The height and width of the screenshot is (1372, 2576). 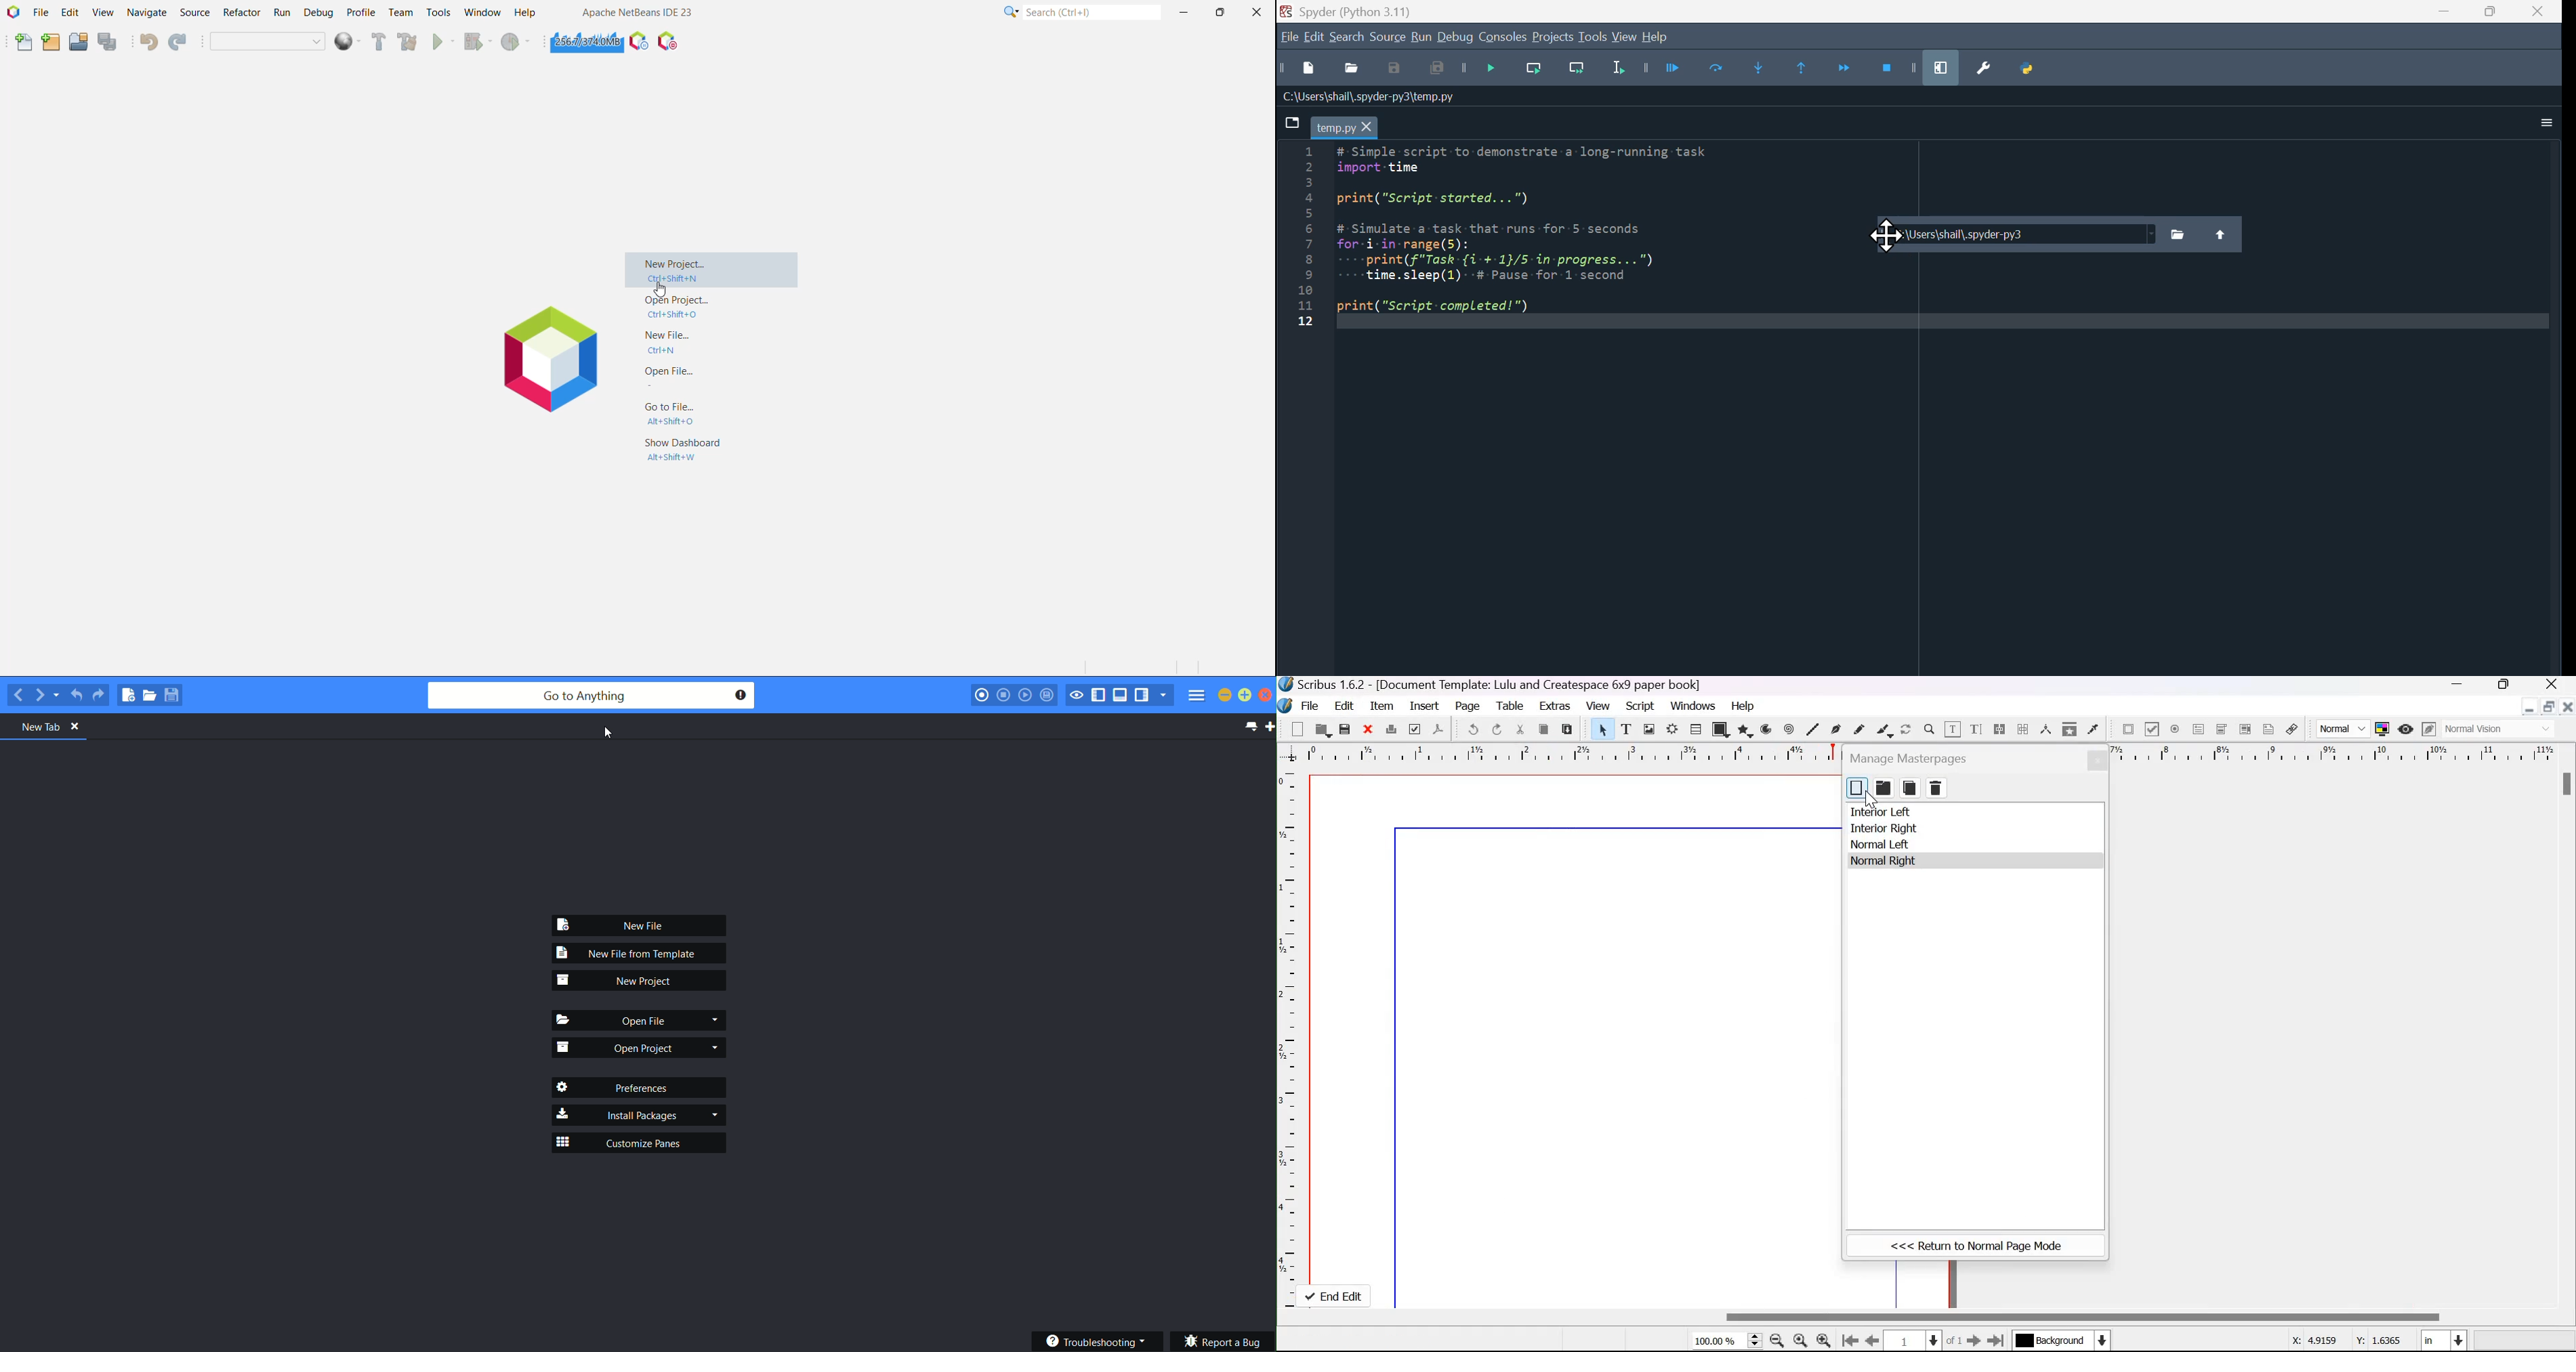 I want to click on Python code, so click(x=1517, y=240).